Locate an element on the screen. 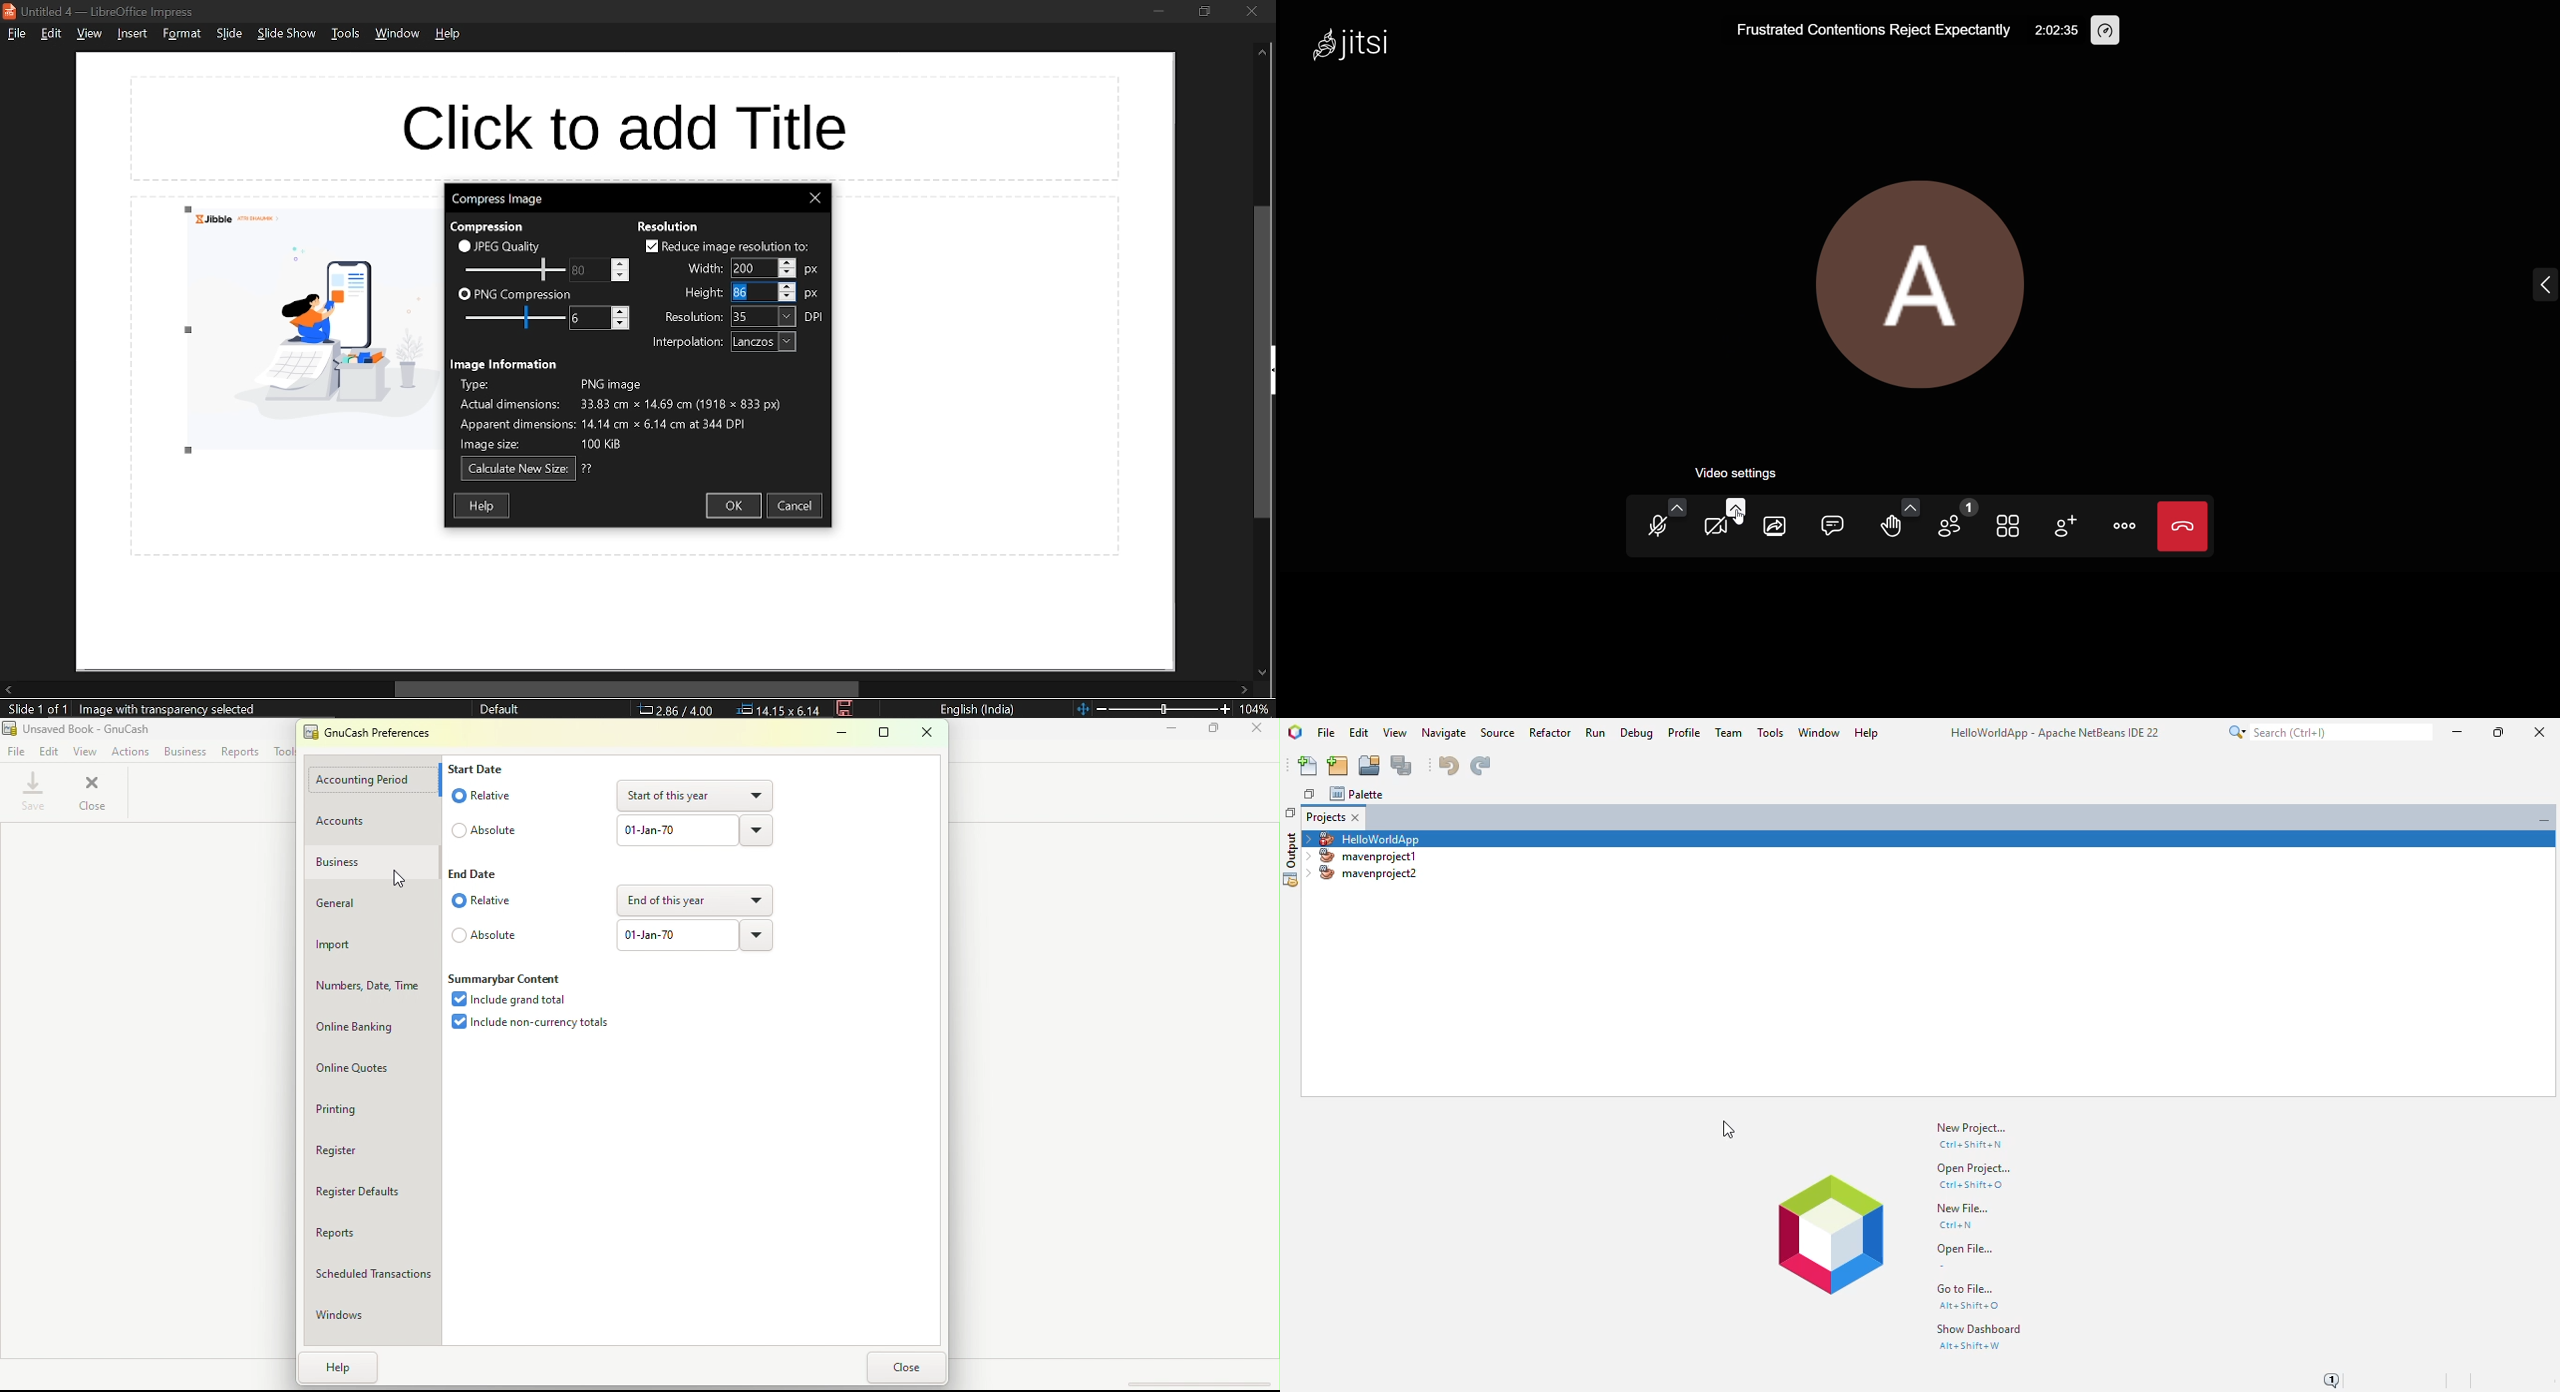  raise hand is located at coordinates (1891, 529).